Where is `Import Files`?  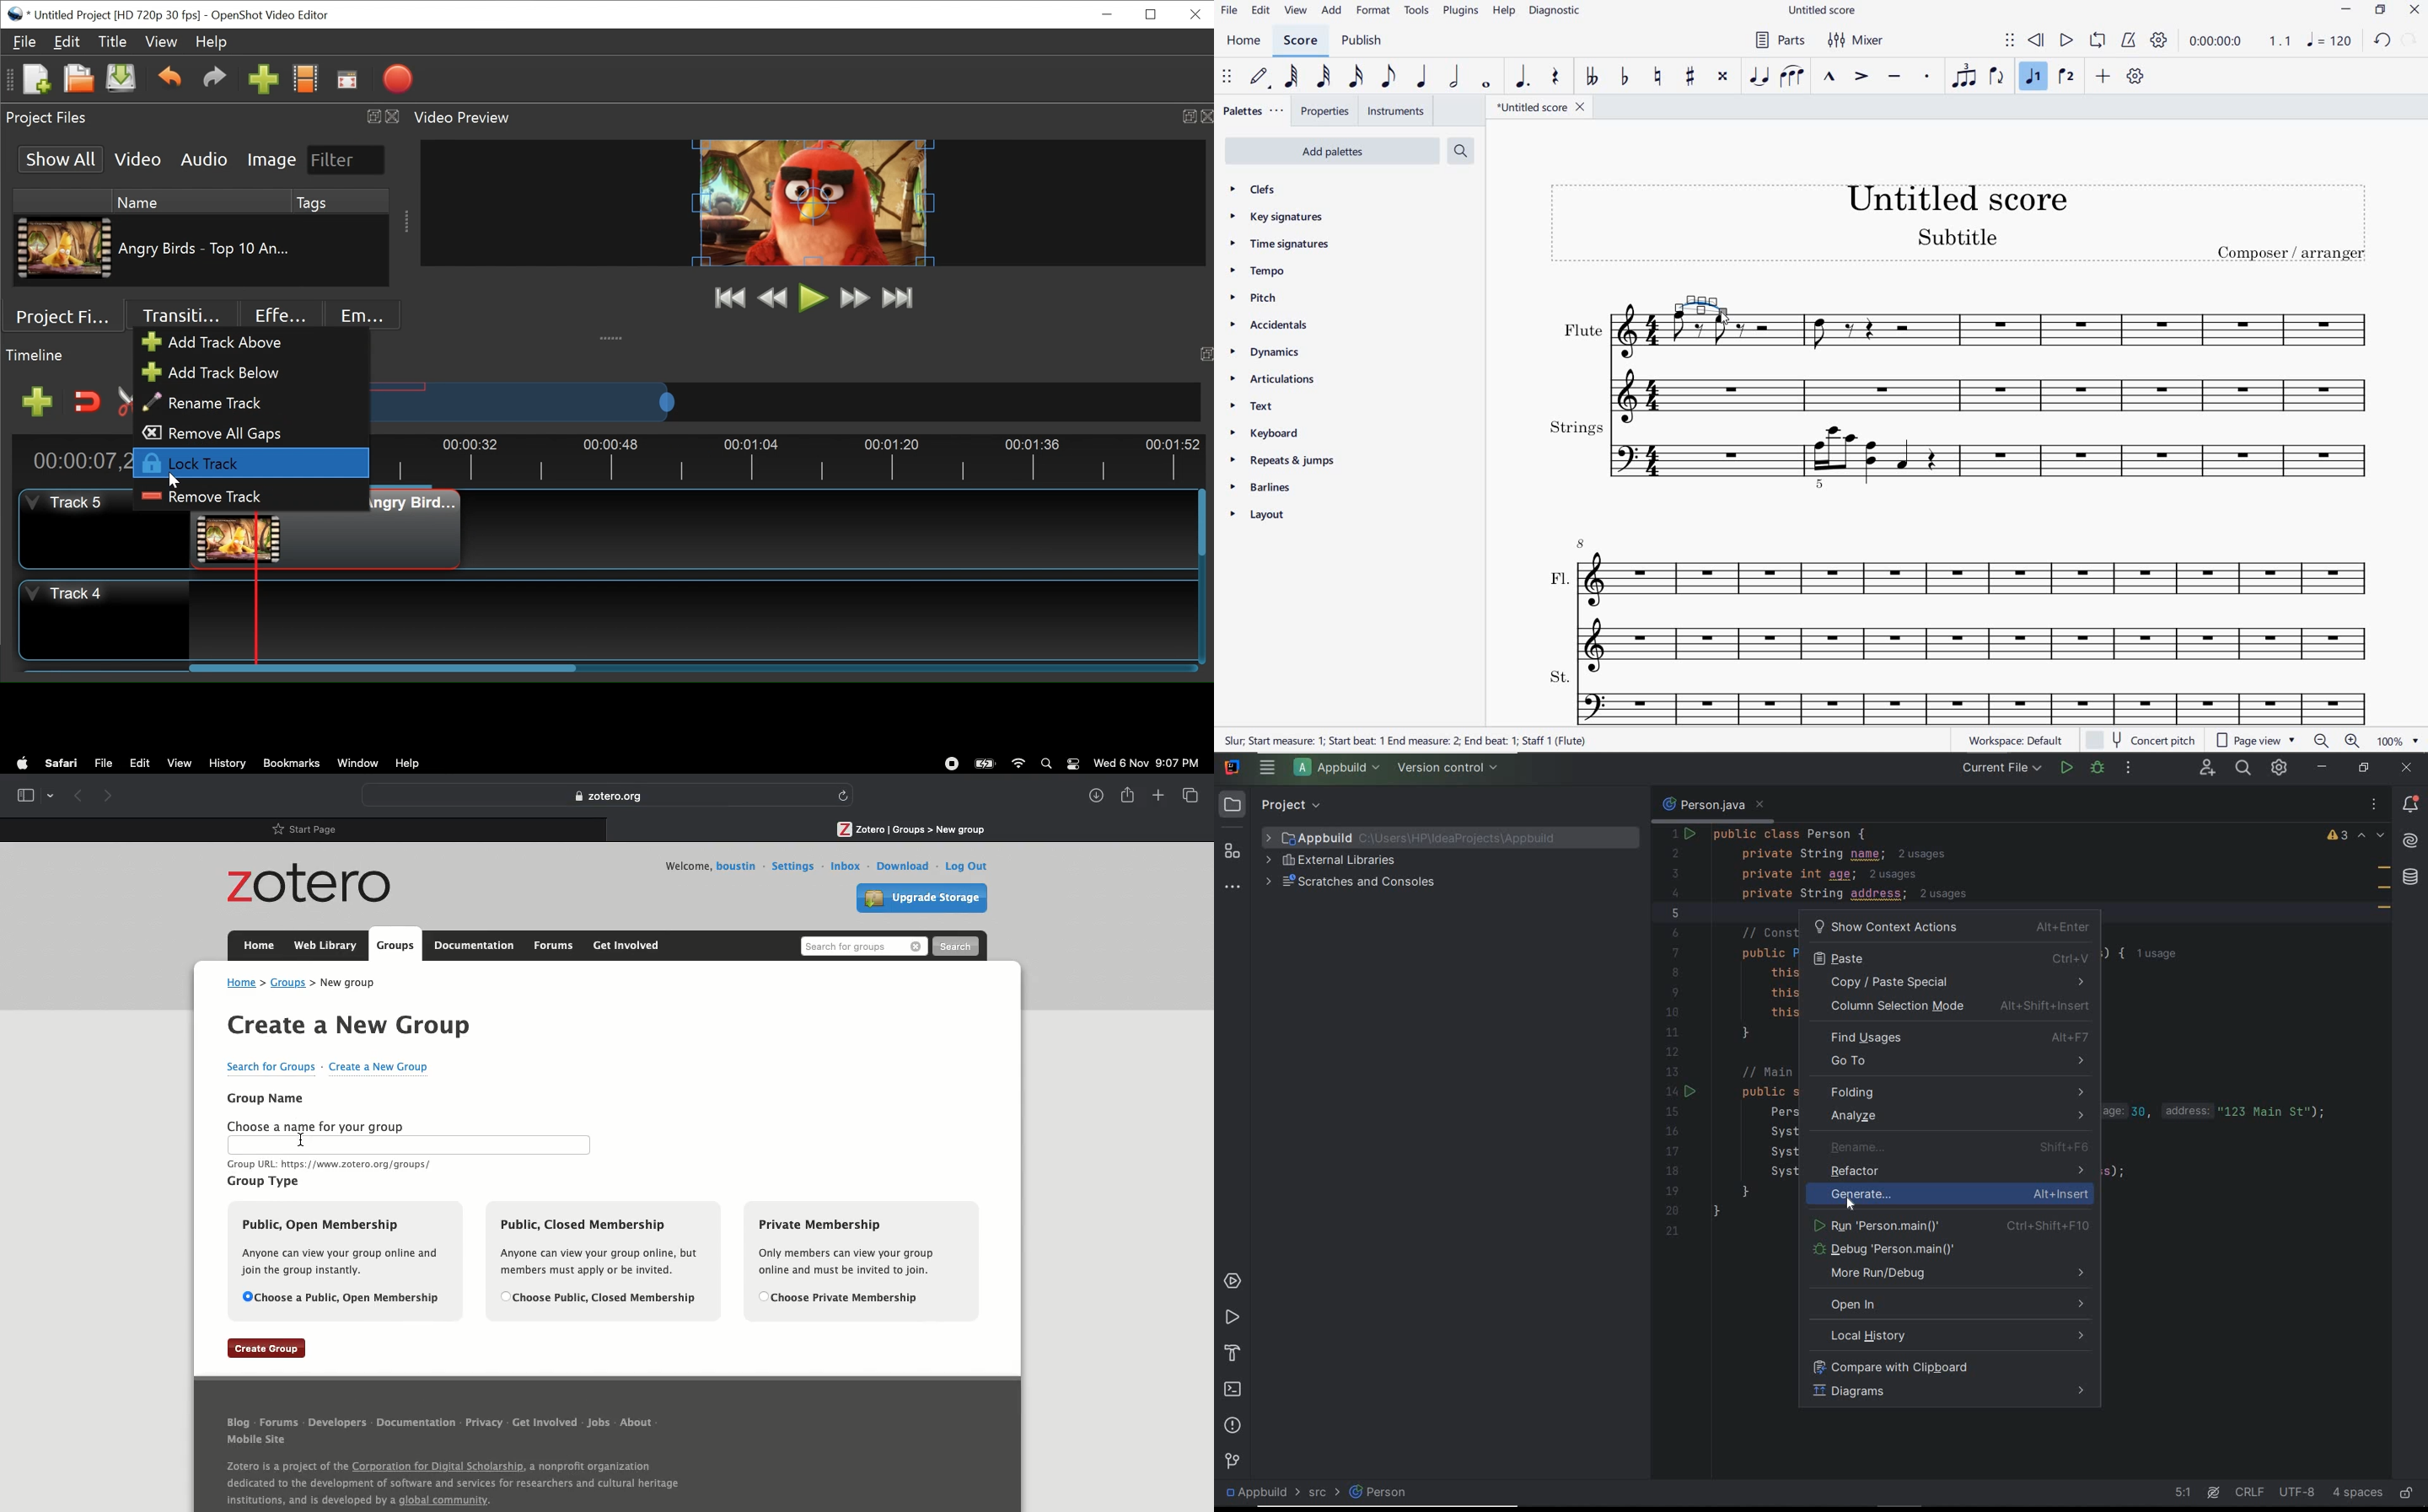 Import Files is located at coordinates (264, 80).